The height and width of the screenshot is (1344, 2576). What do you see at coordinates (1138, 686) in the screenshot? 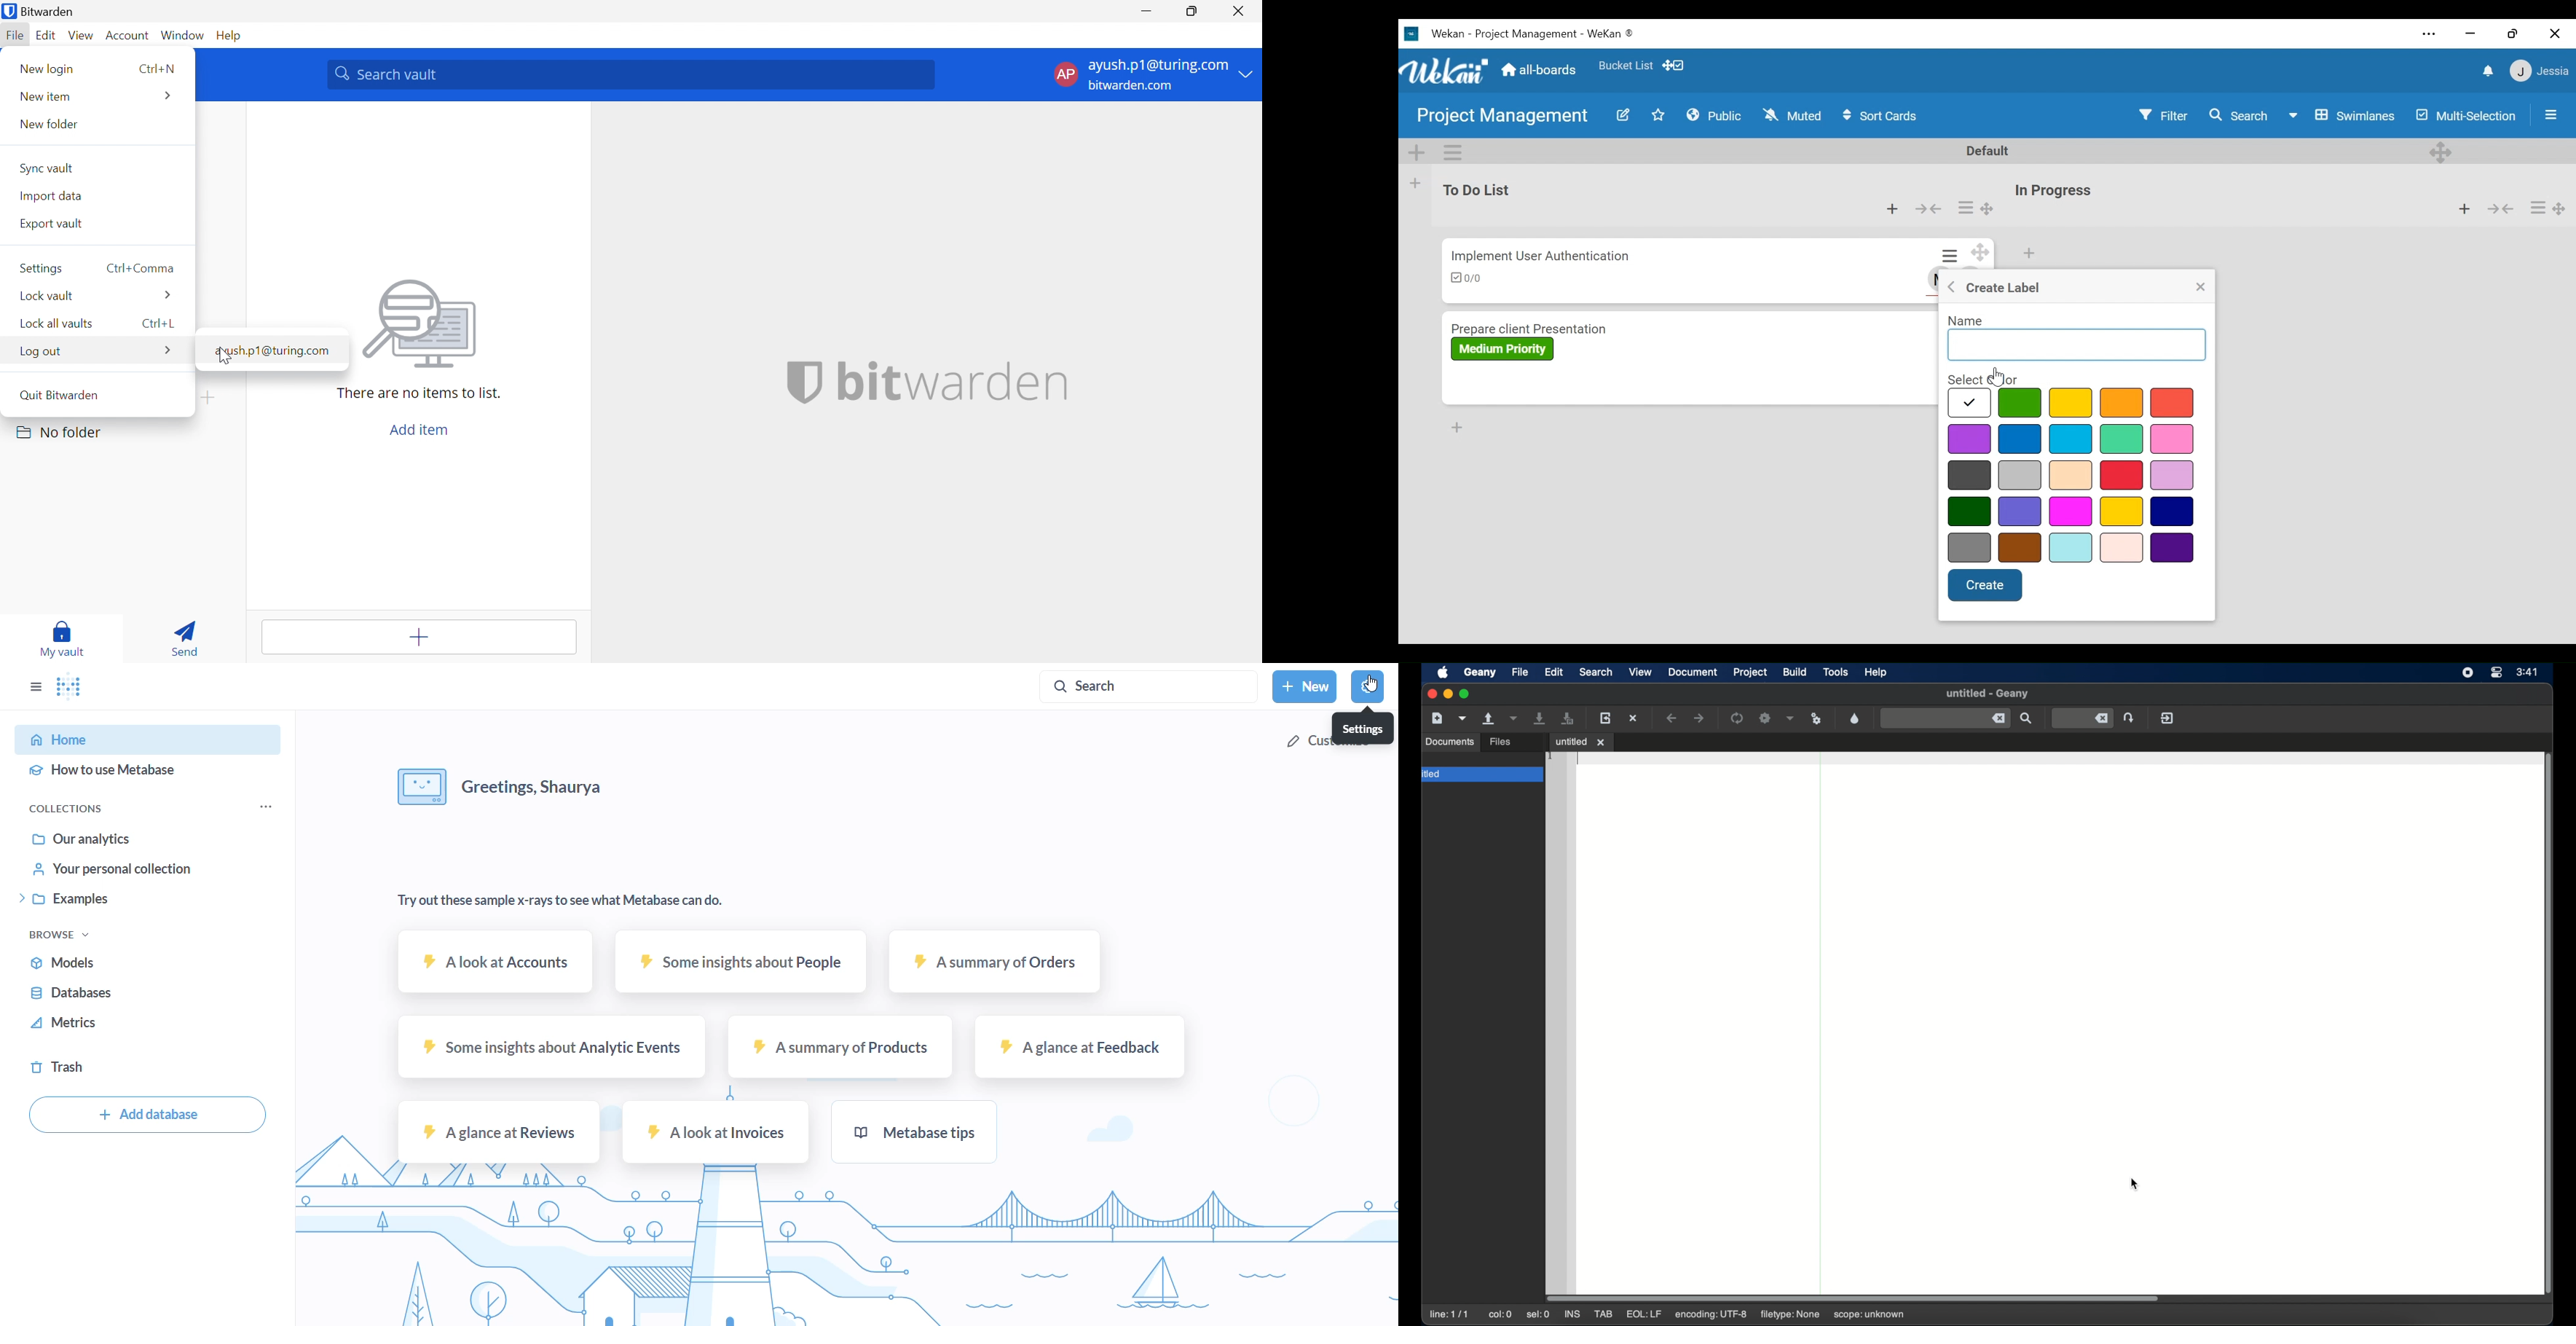
I see `search button` at bounding box center [1138, 686].